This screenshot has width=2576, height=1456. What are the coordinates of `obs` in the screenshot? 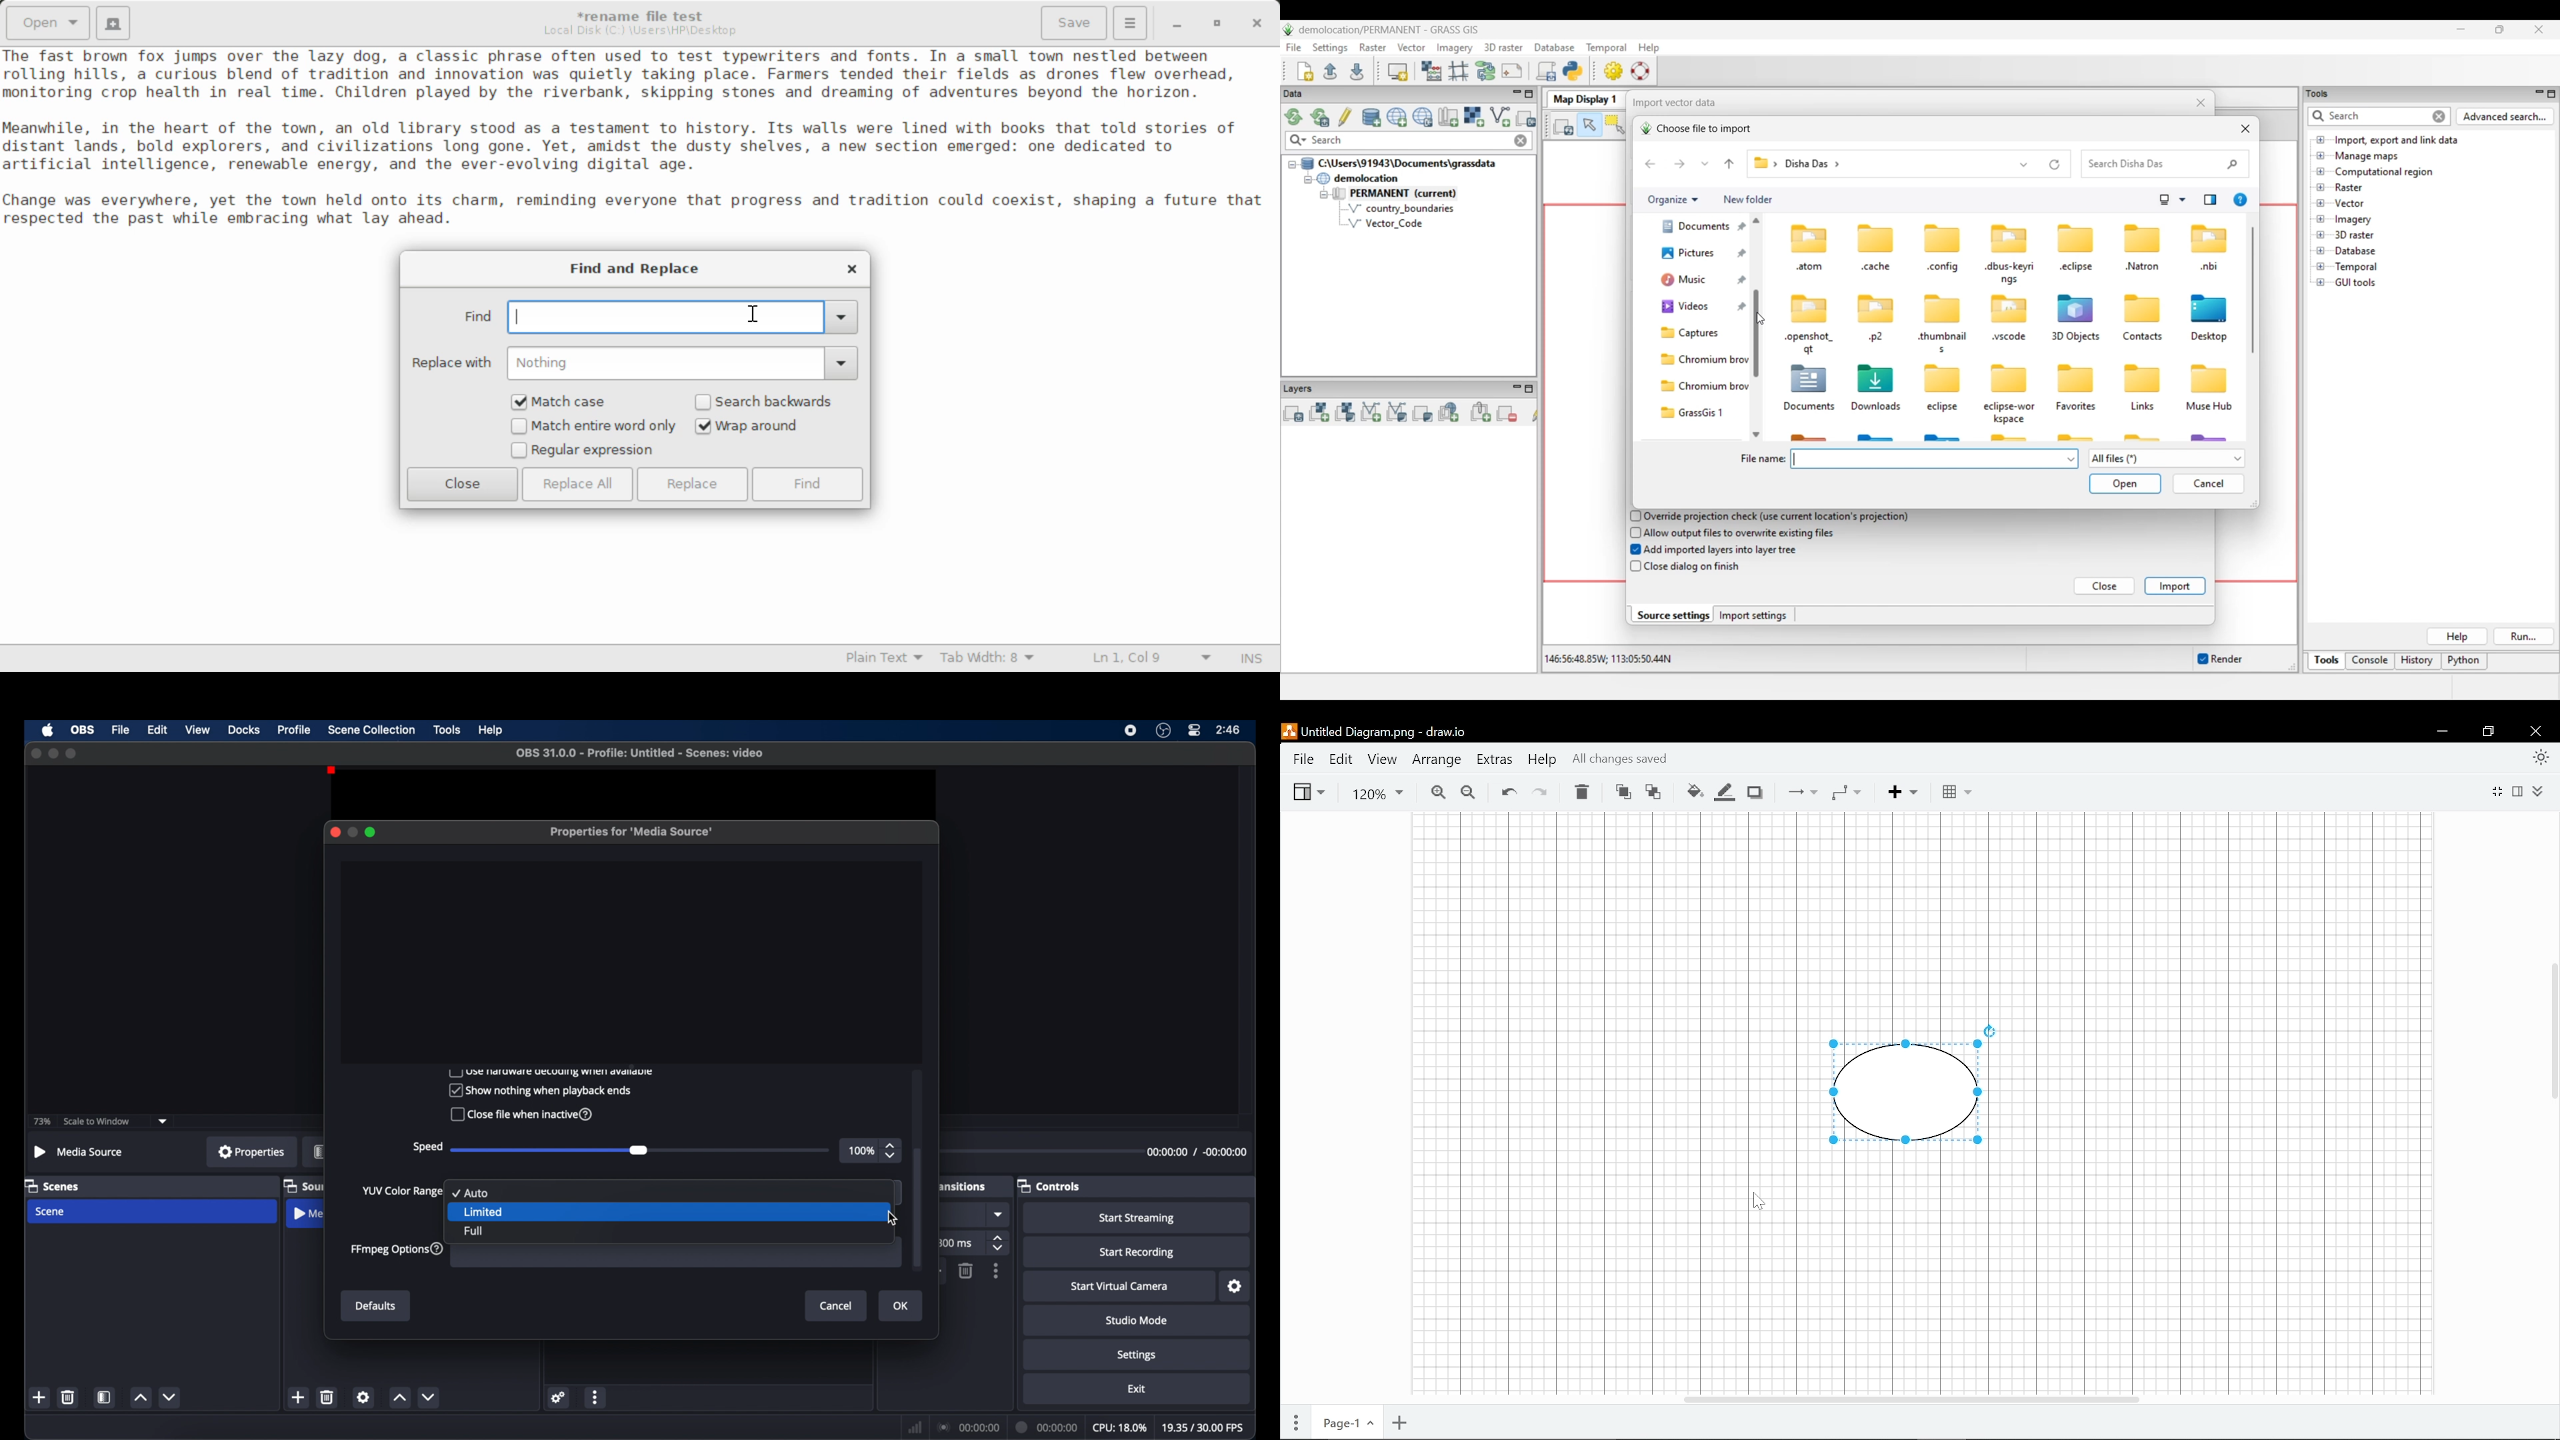 It's located at (83, 730).